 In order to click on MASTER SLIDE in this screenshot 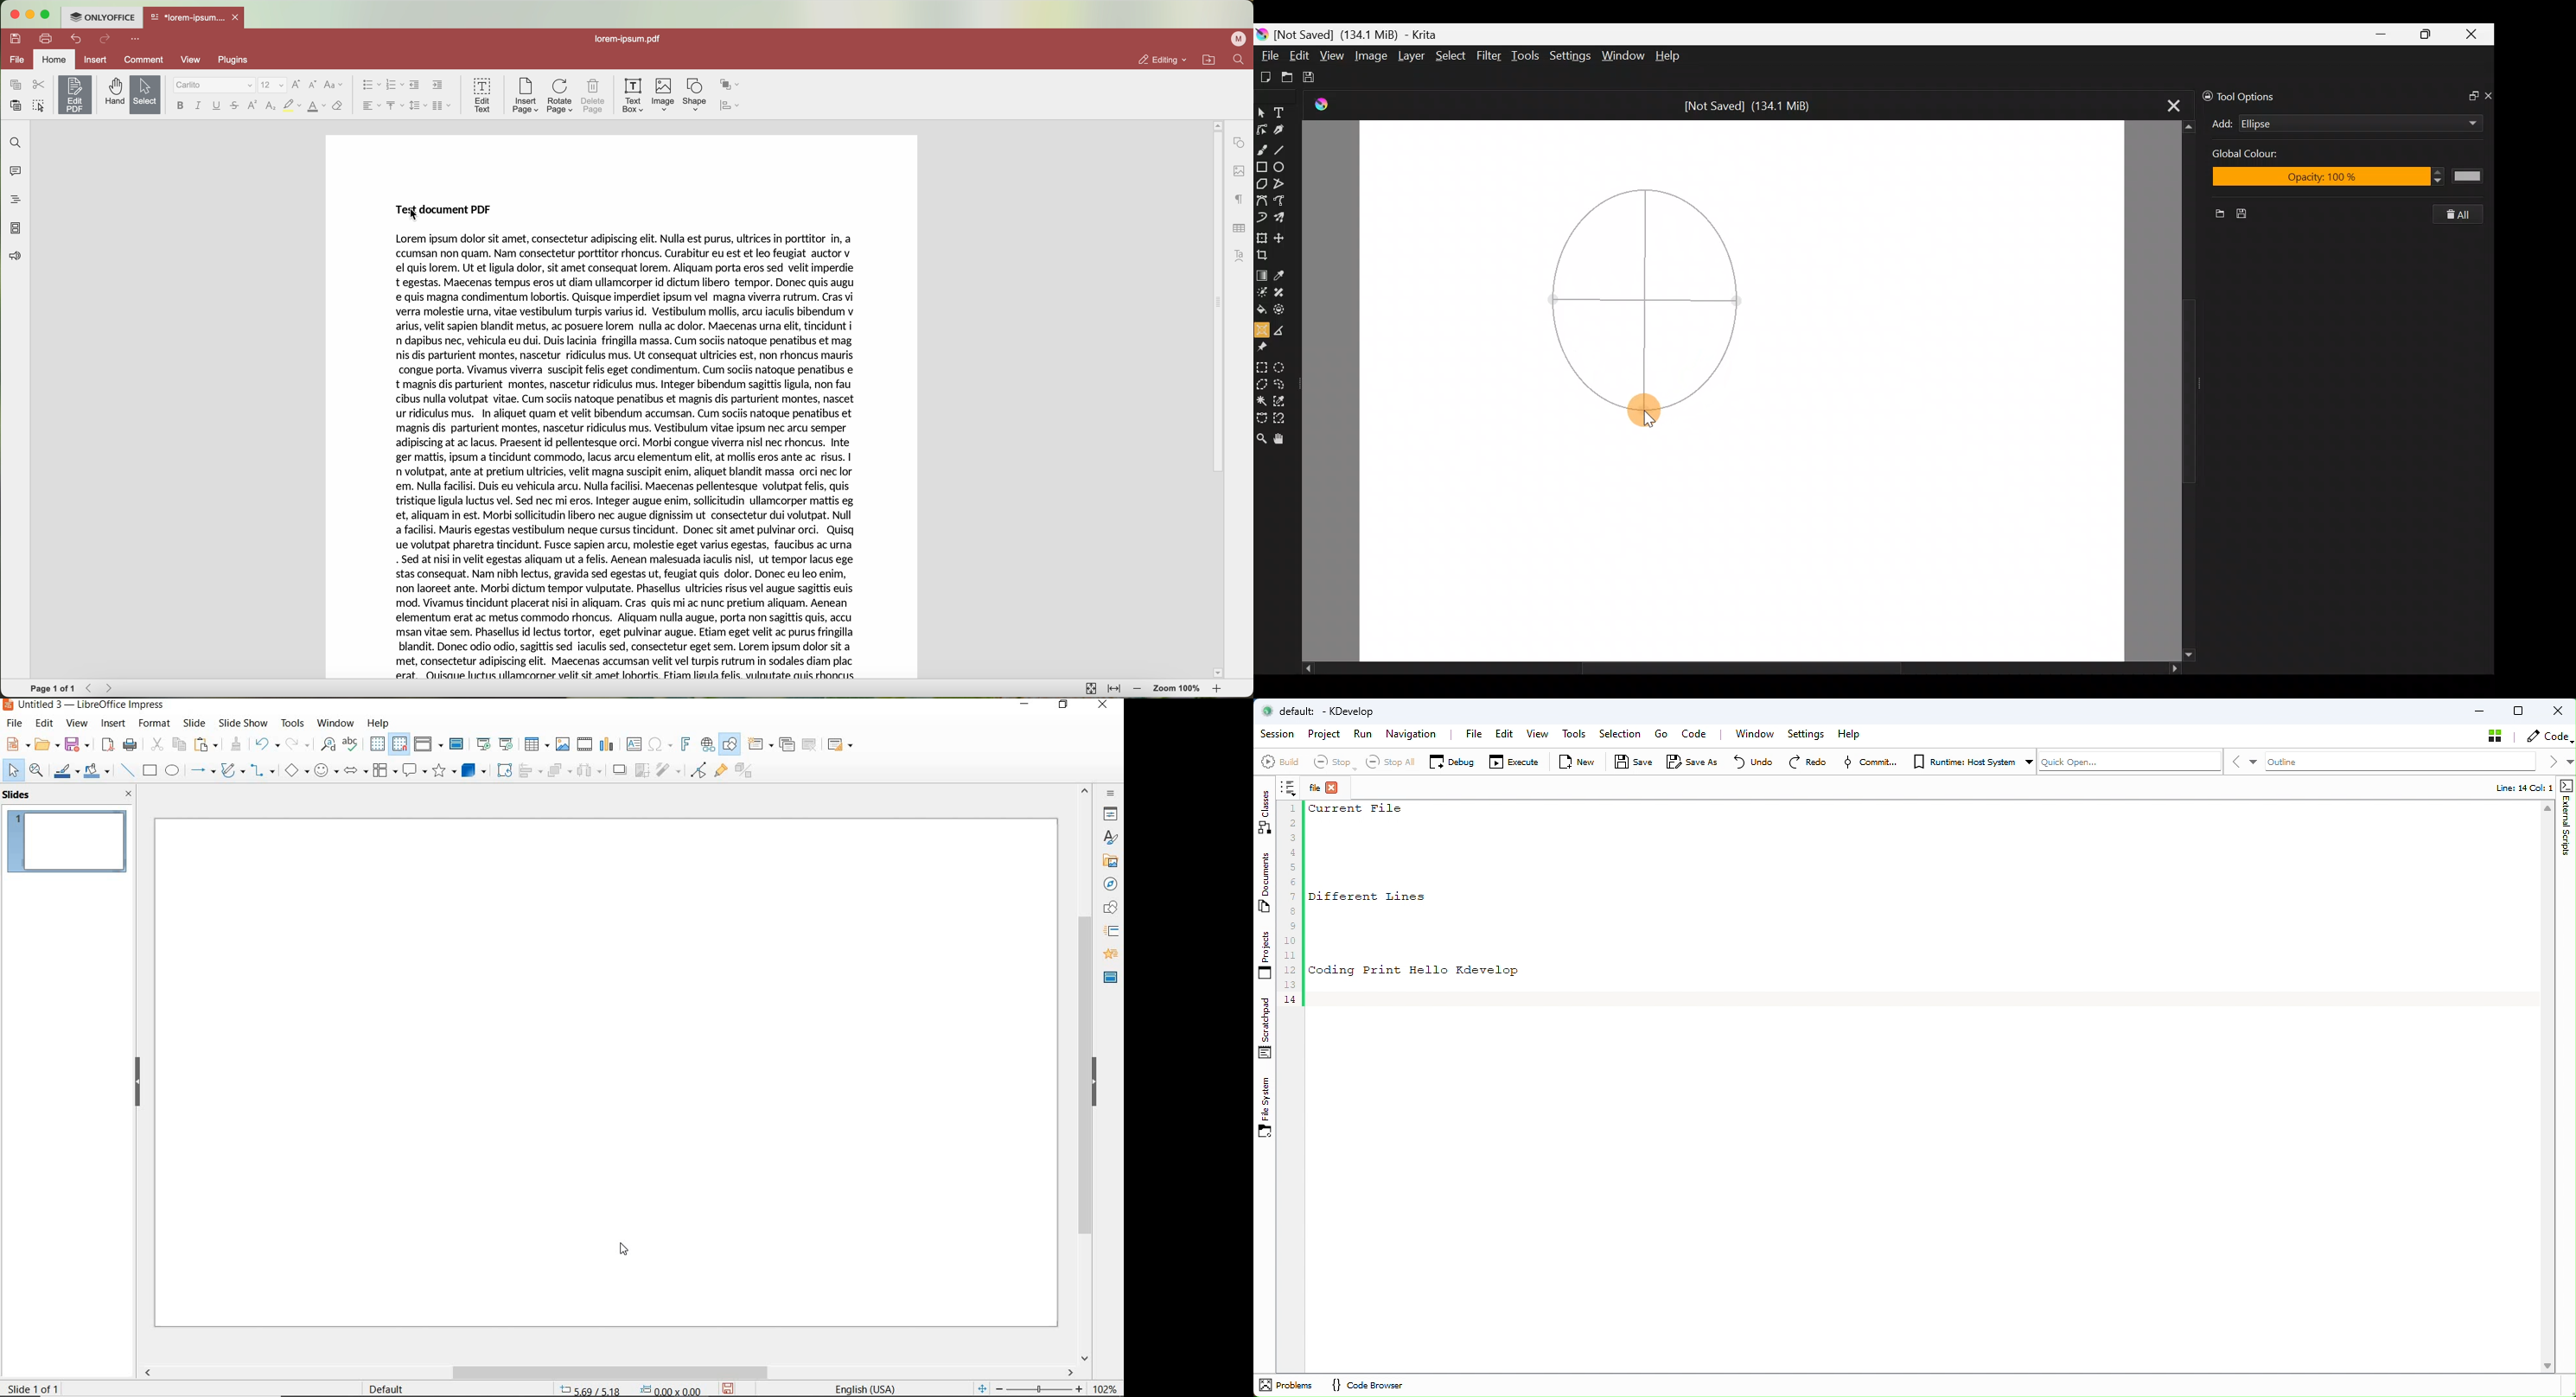, I will do `click(458, 744)`.